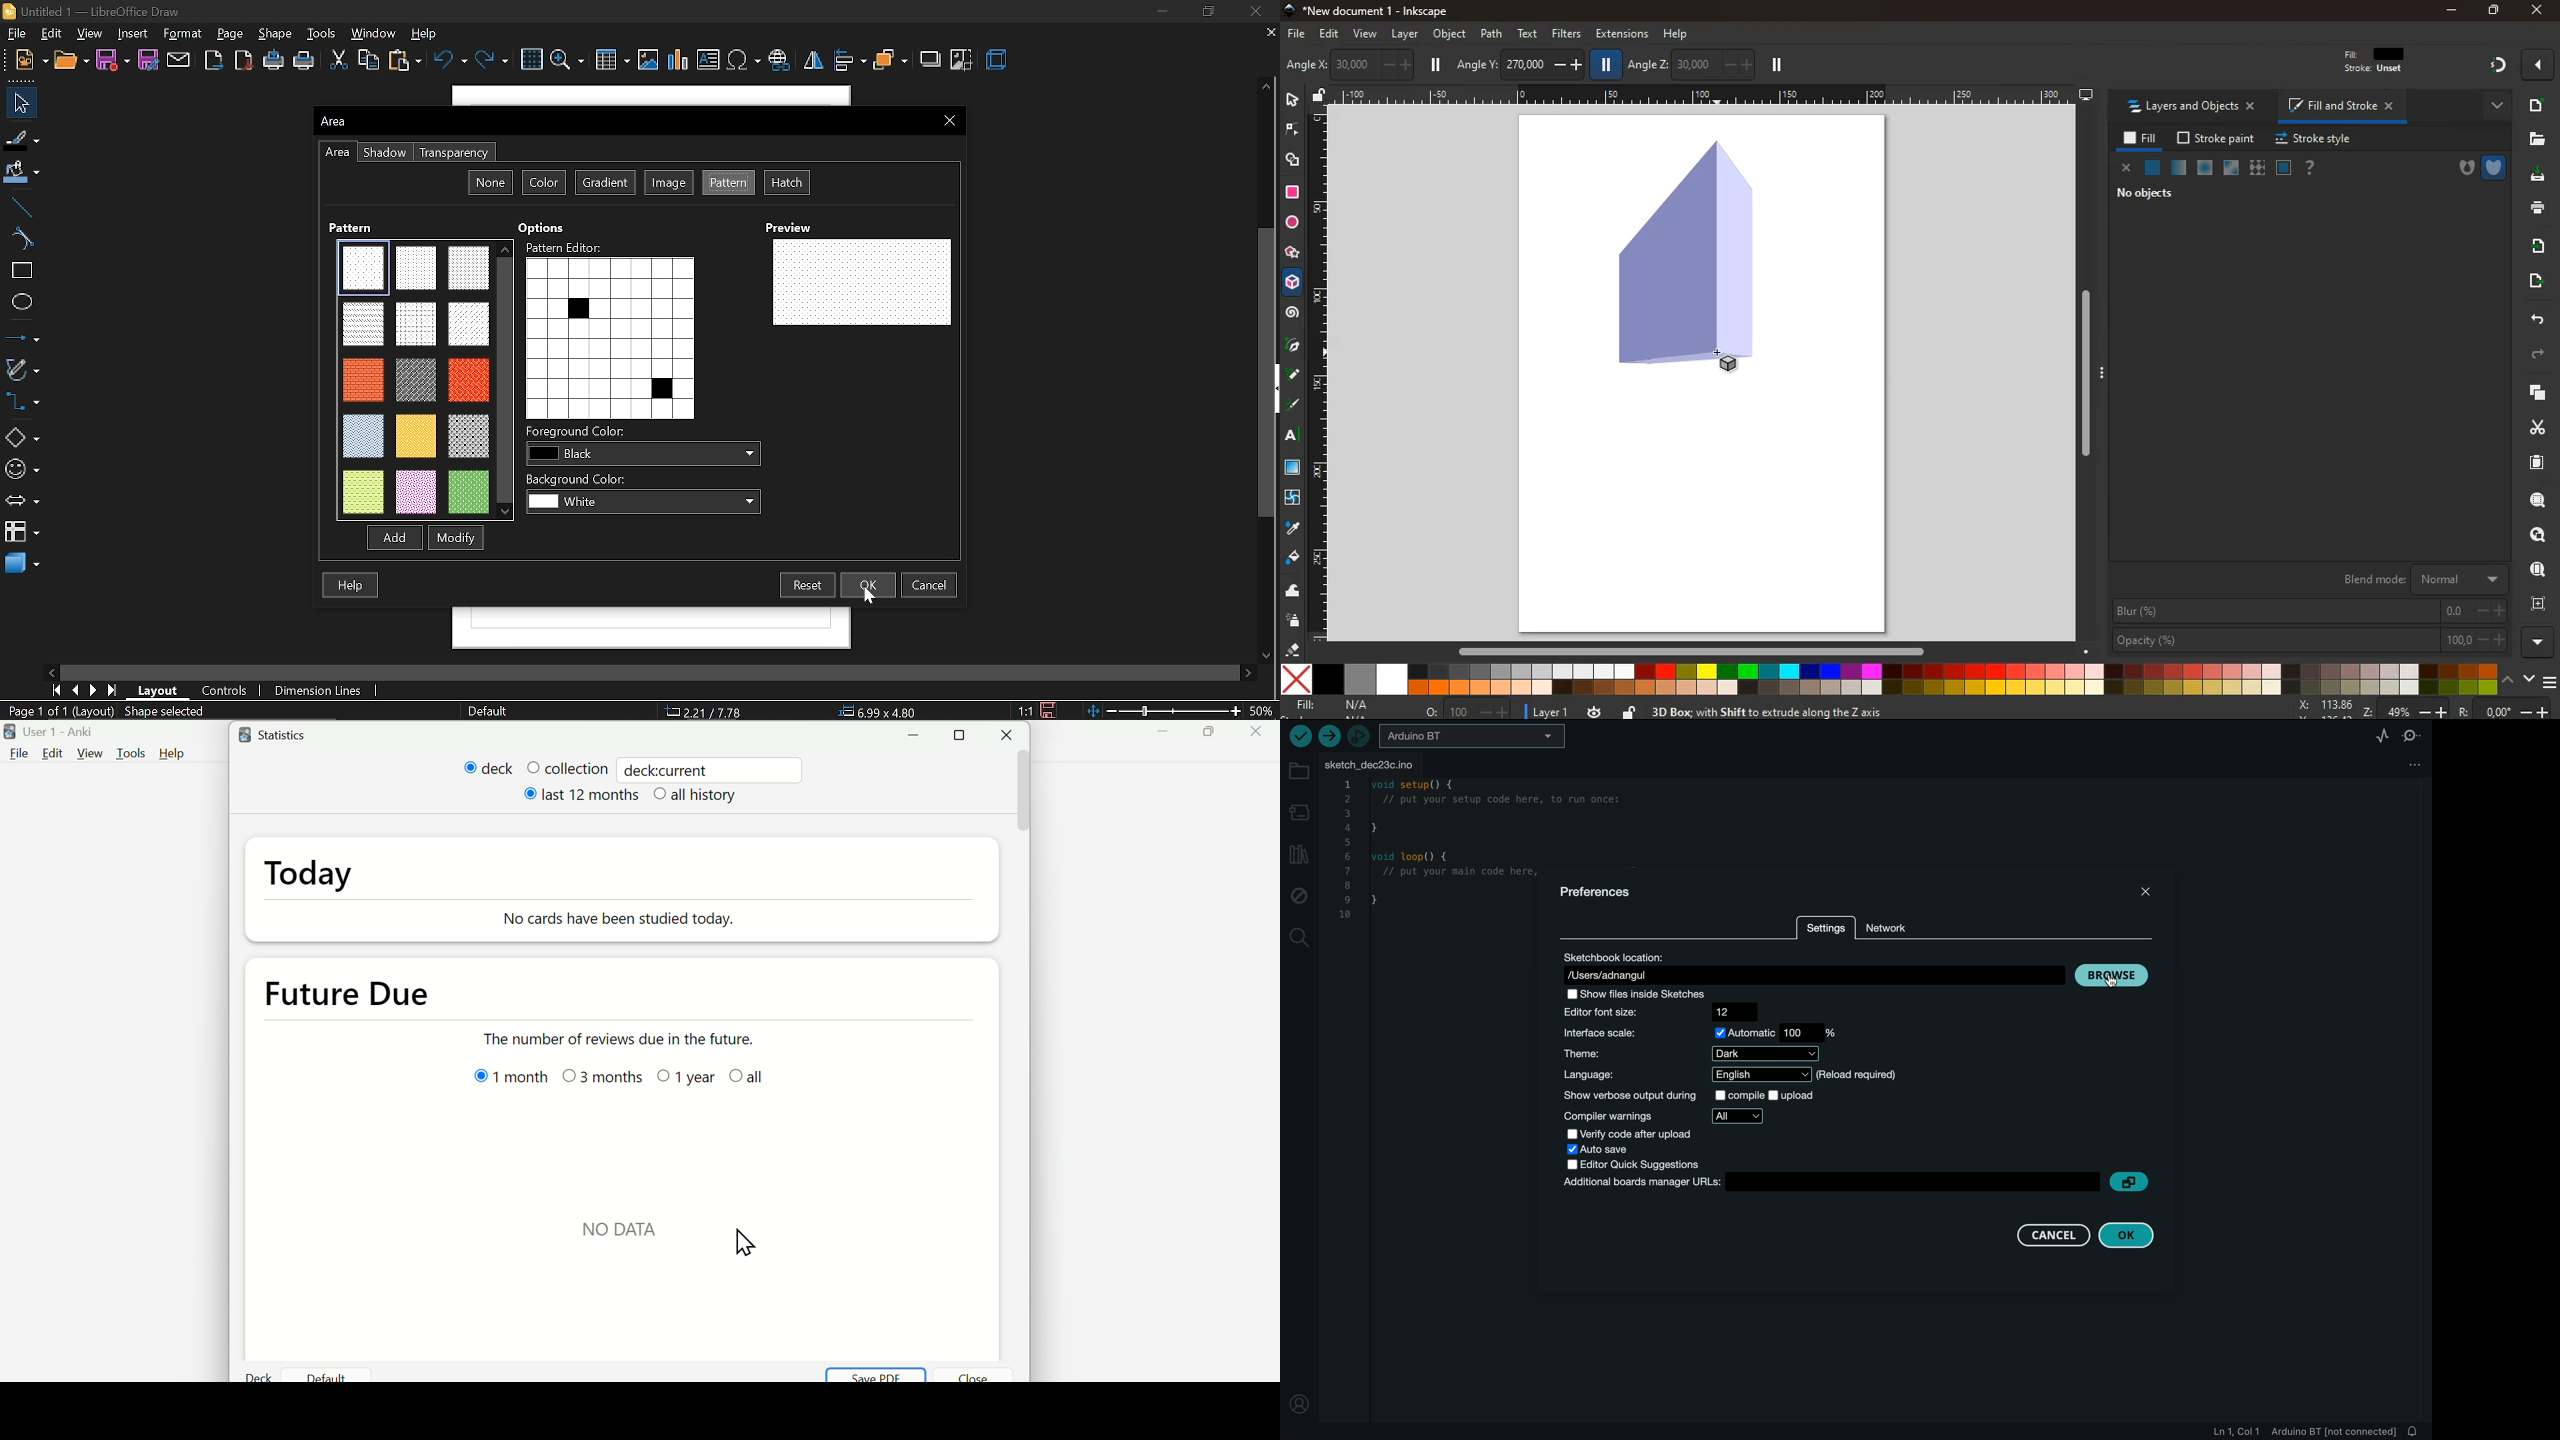 This screenshot has width=2576, height=1456. Describe the element at coordinates (742, 59) in the screenshot. I see `insert symbol` at that location.